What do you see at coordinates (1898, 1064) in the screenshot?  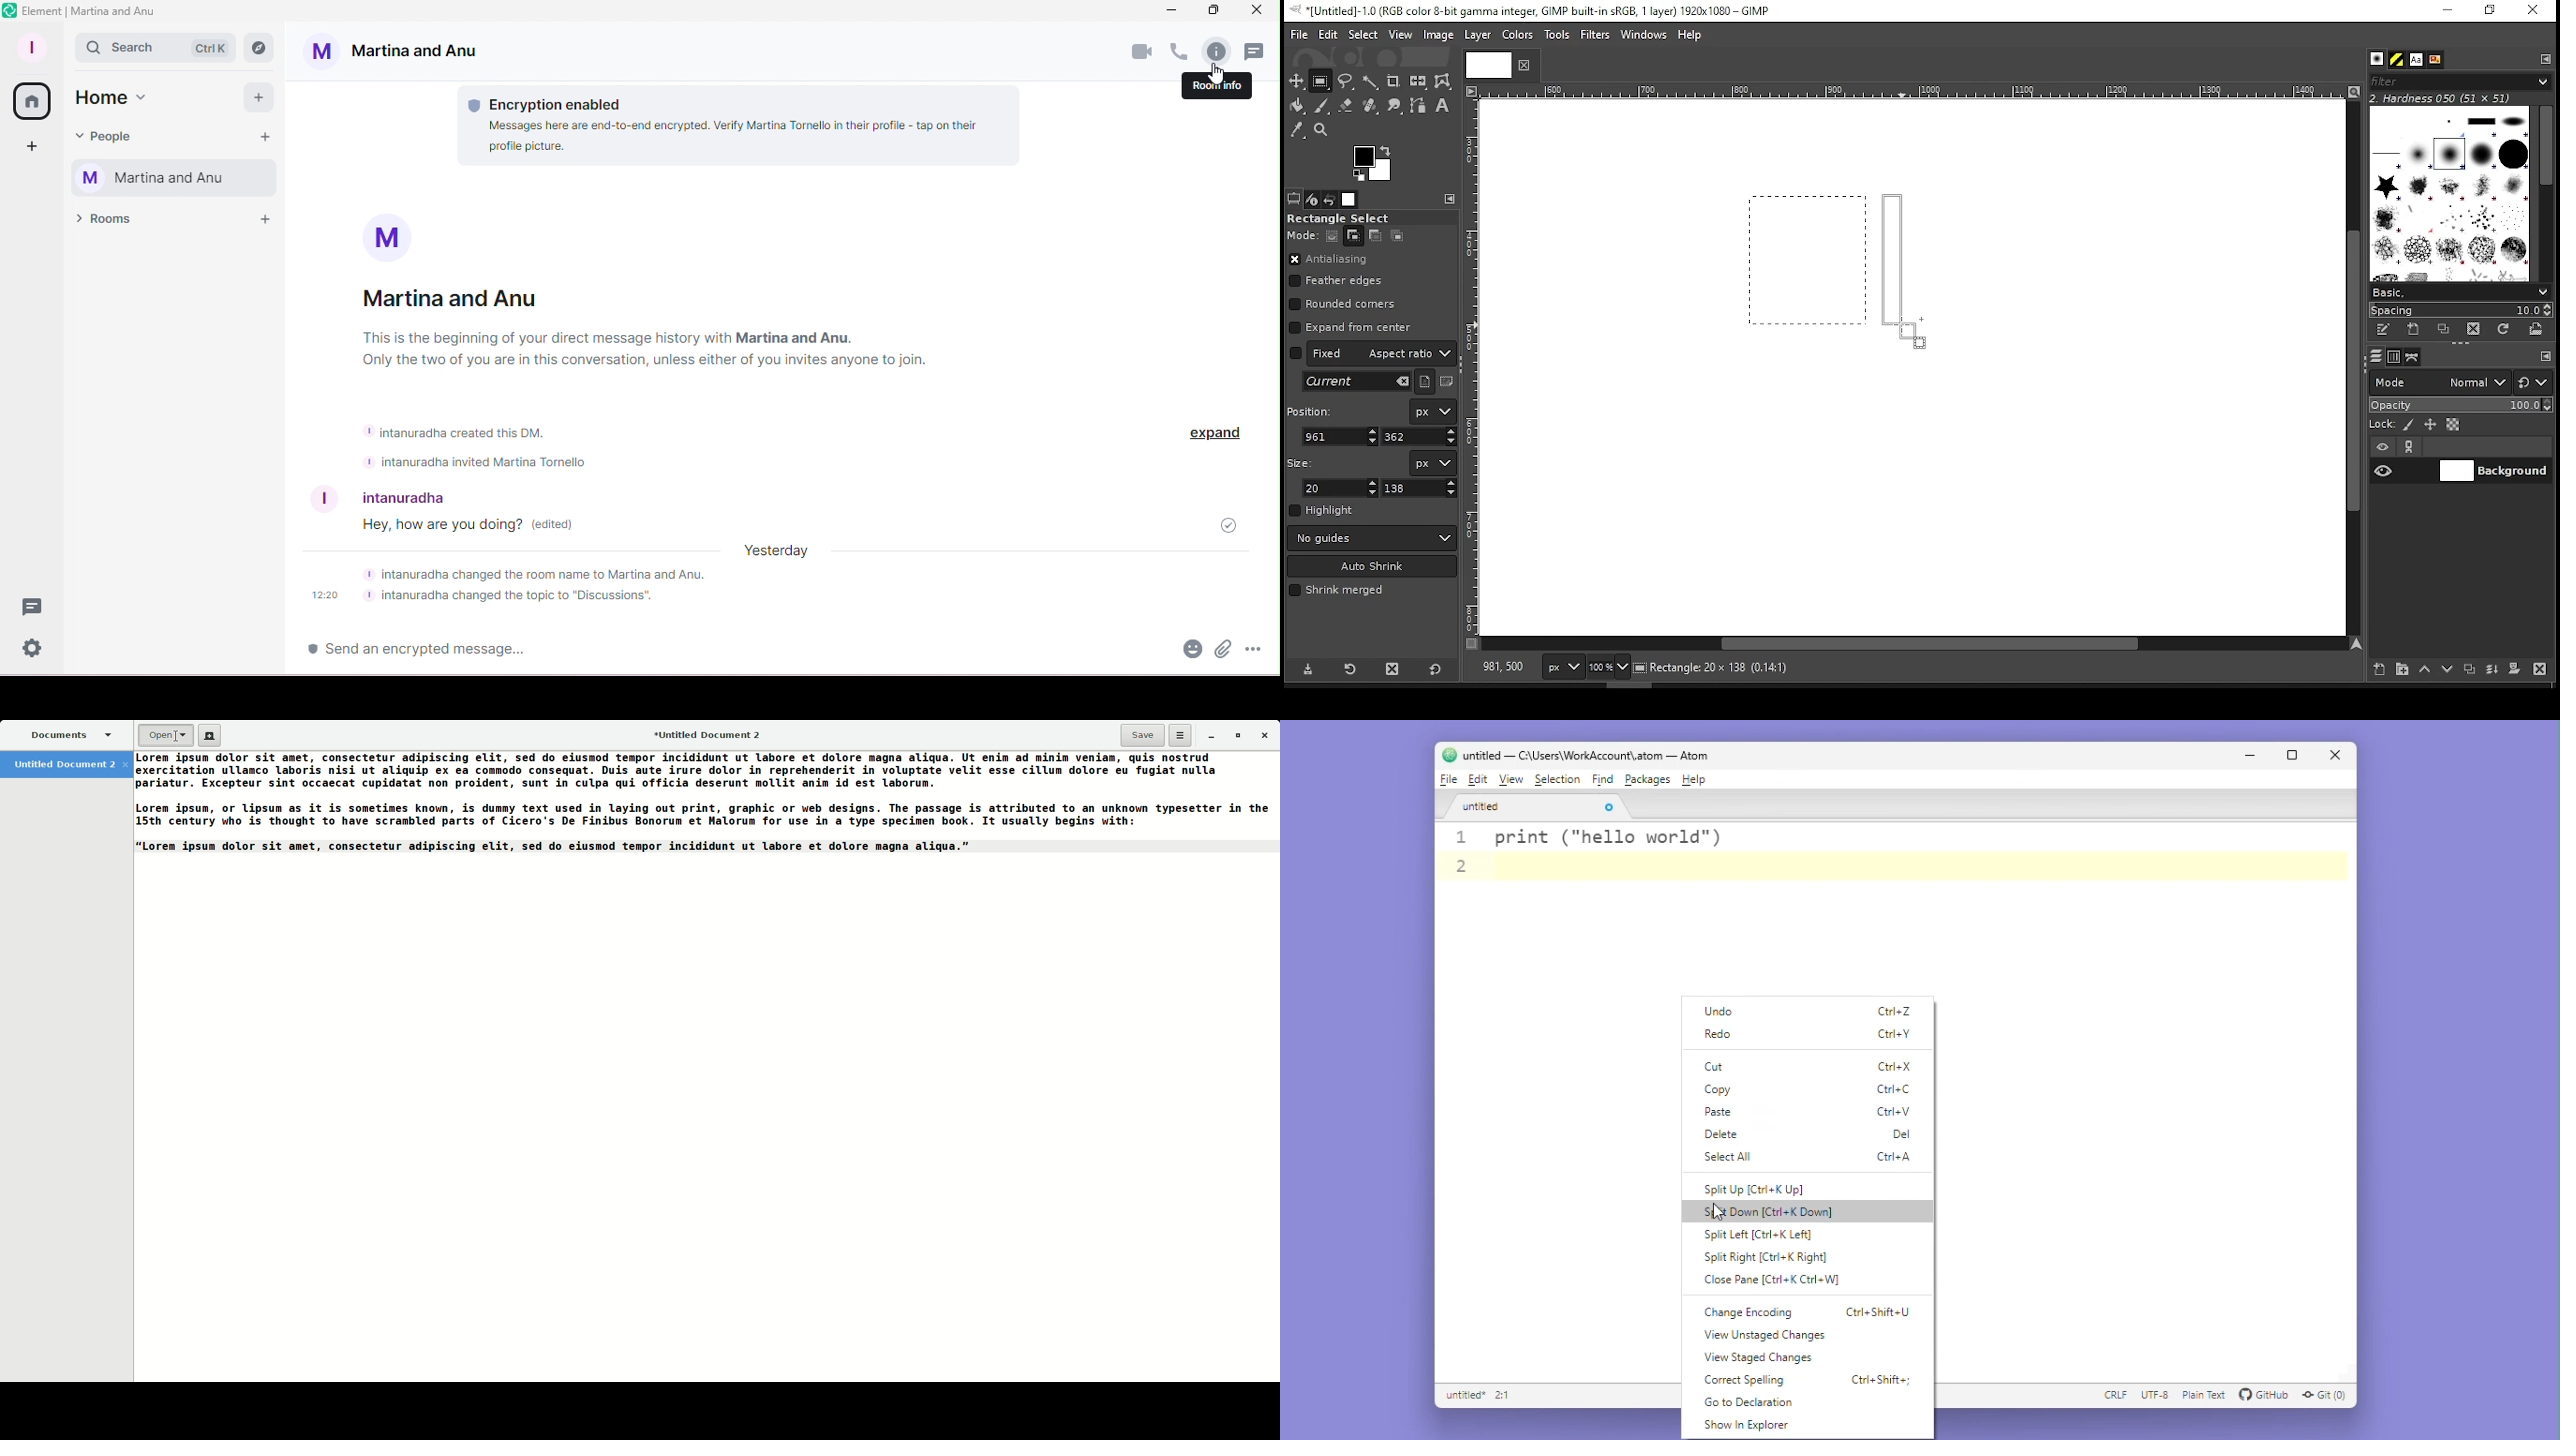 I see `ctrl+x` at bounding box center [1898, 1064].